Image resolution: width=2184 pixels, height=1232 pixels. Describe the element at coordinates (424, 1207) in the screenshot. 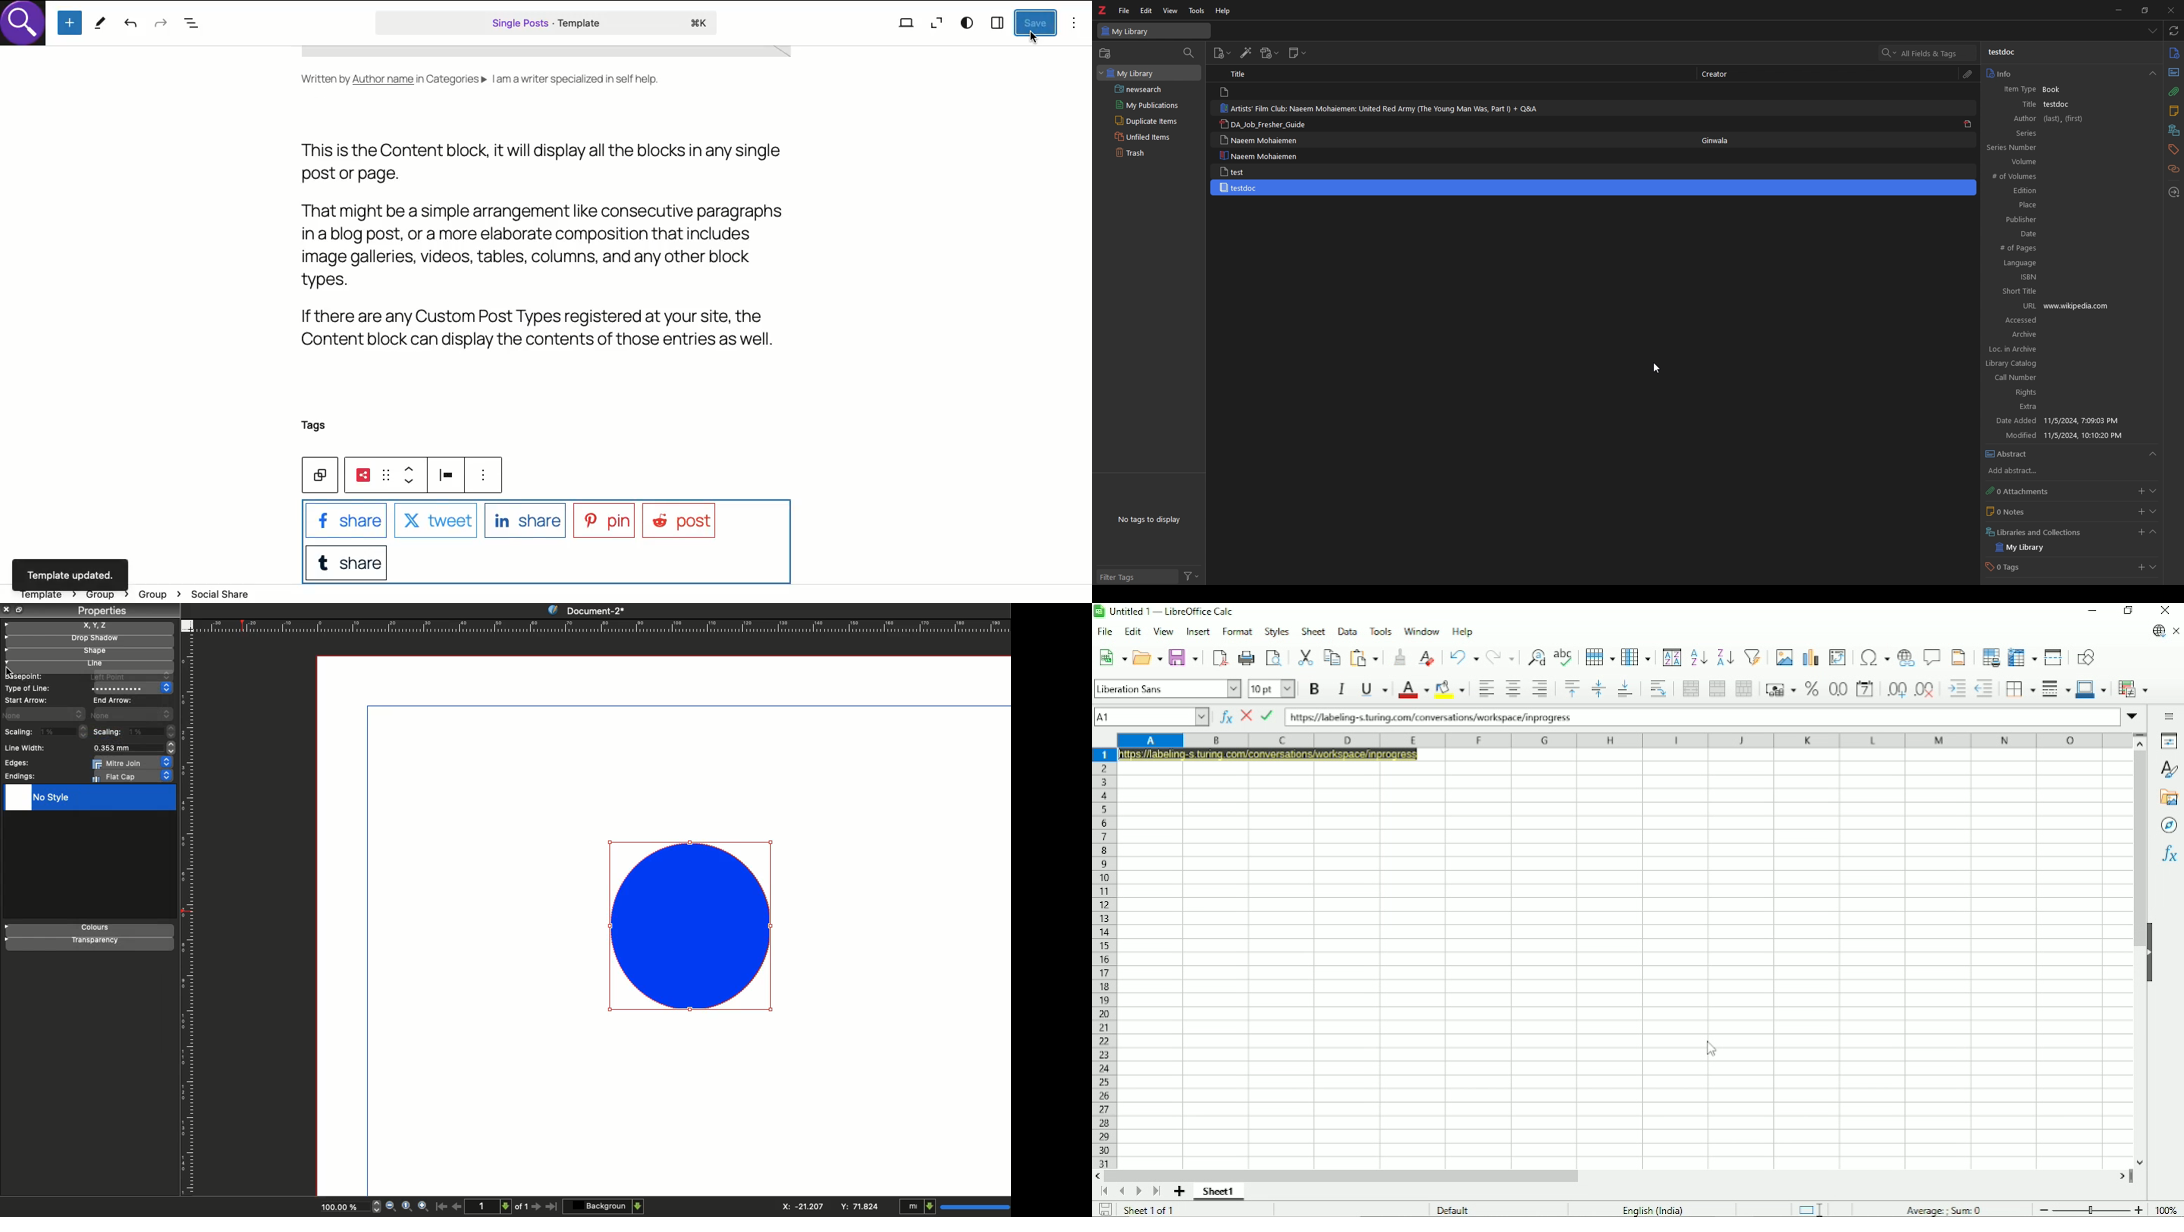

I see `Zoom in` at that location.